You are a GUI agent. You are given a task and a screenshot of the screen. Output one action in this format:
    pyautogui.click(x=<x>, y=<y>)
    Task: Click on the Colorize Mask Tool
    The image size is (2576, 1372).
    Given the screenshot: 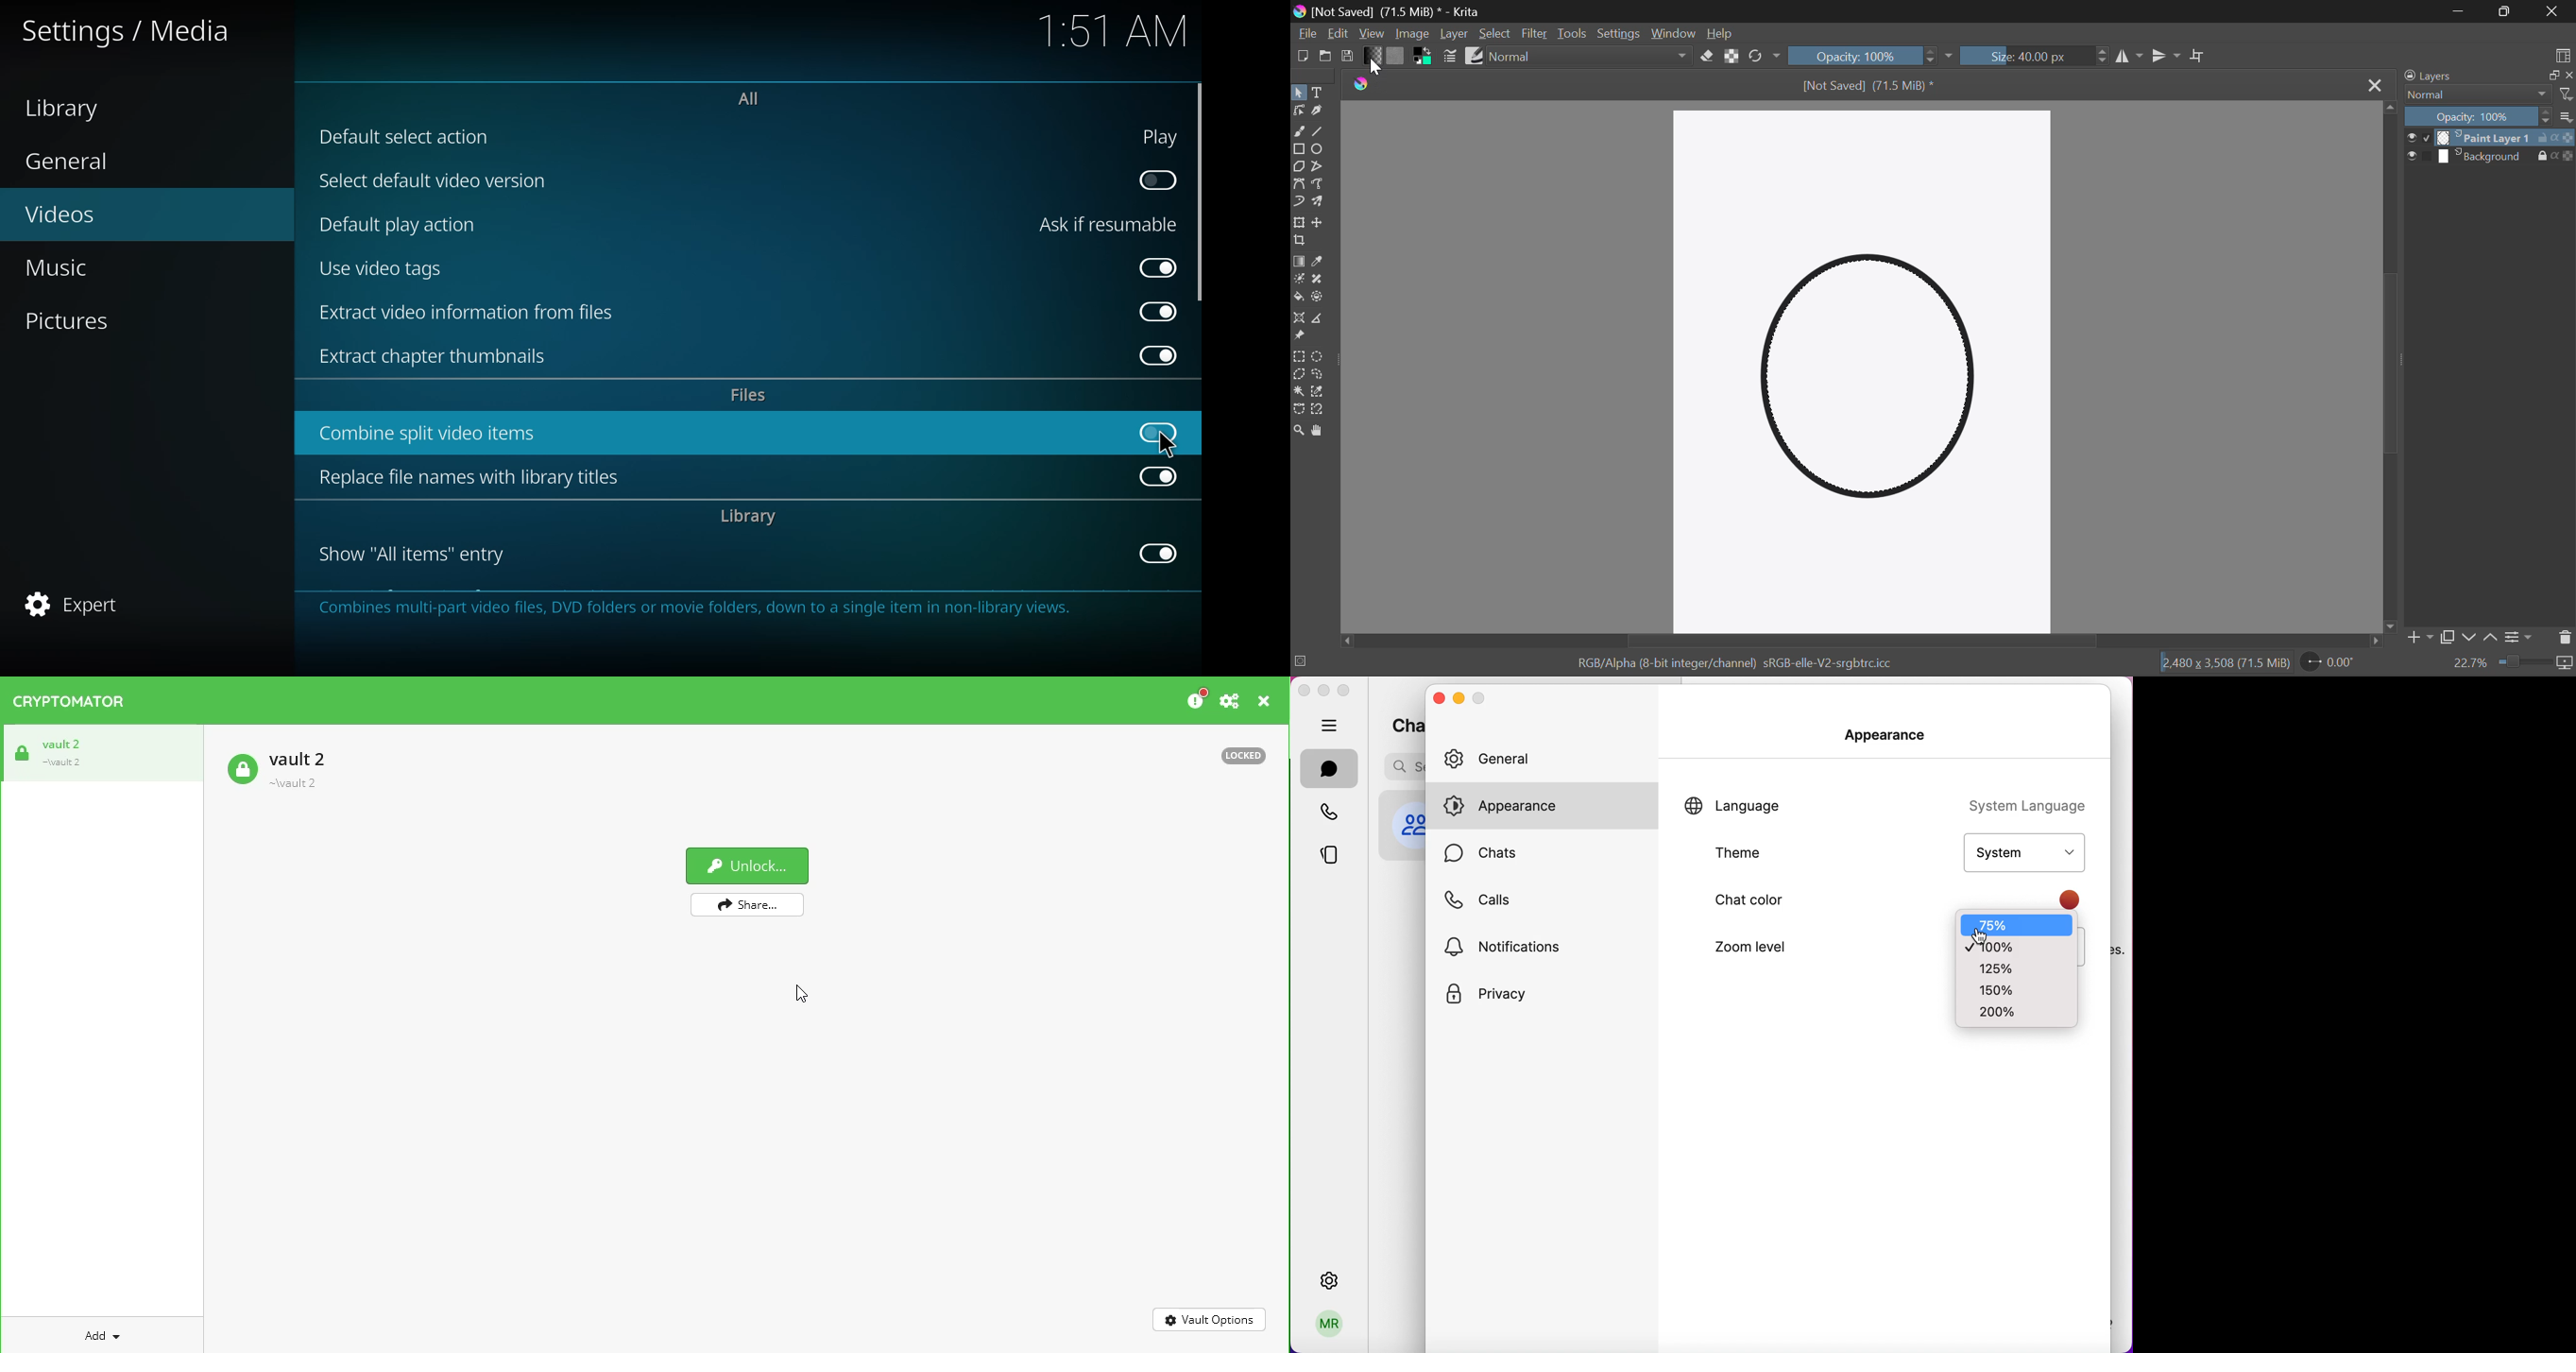 What is the action you would take?
    pyautogui.click(x=1299, y=281)
    